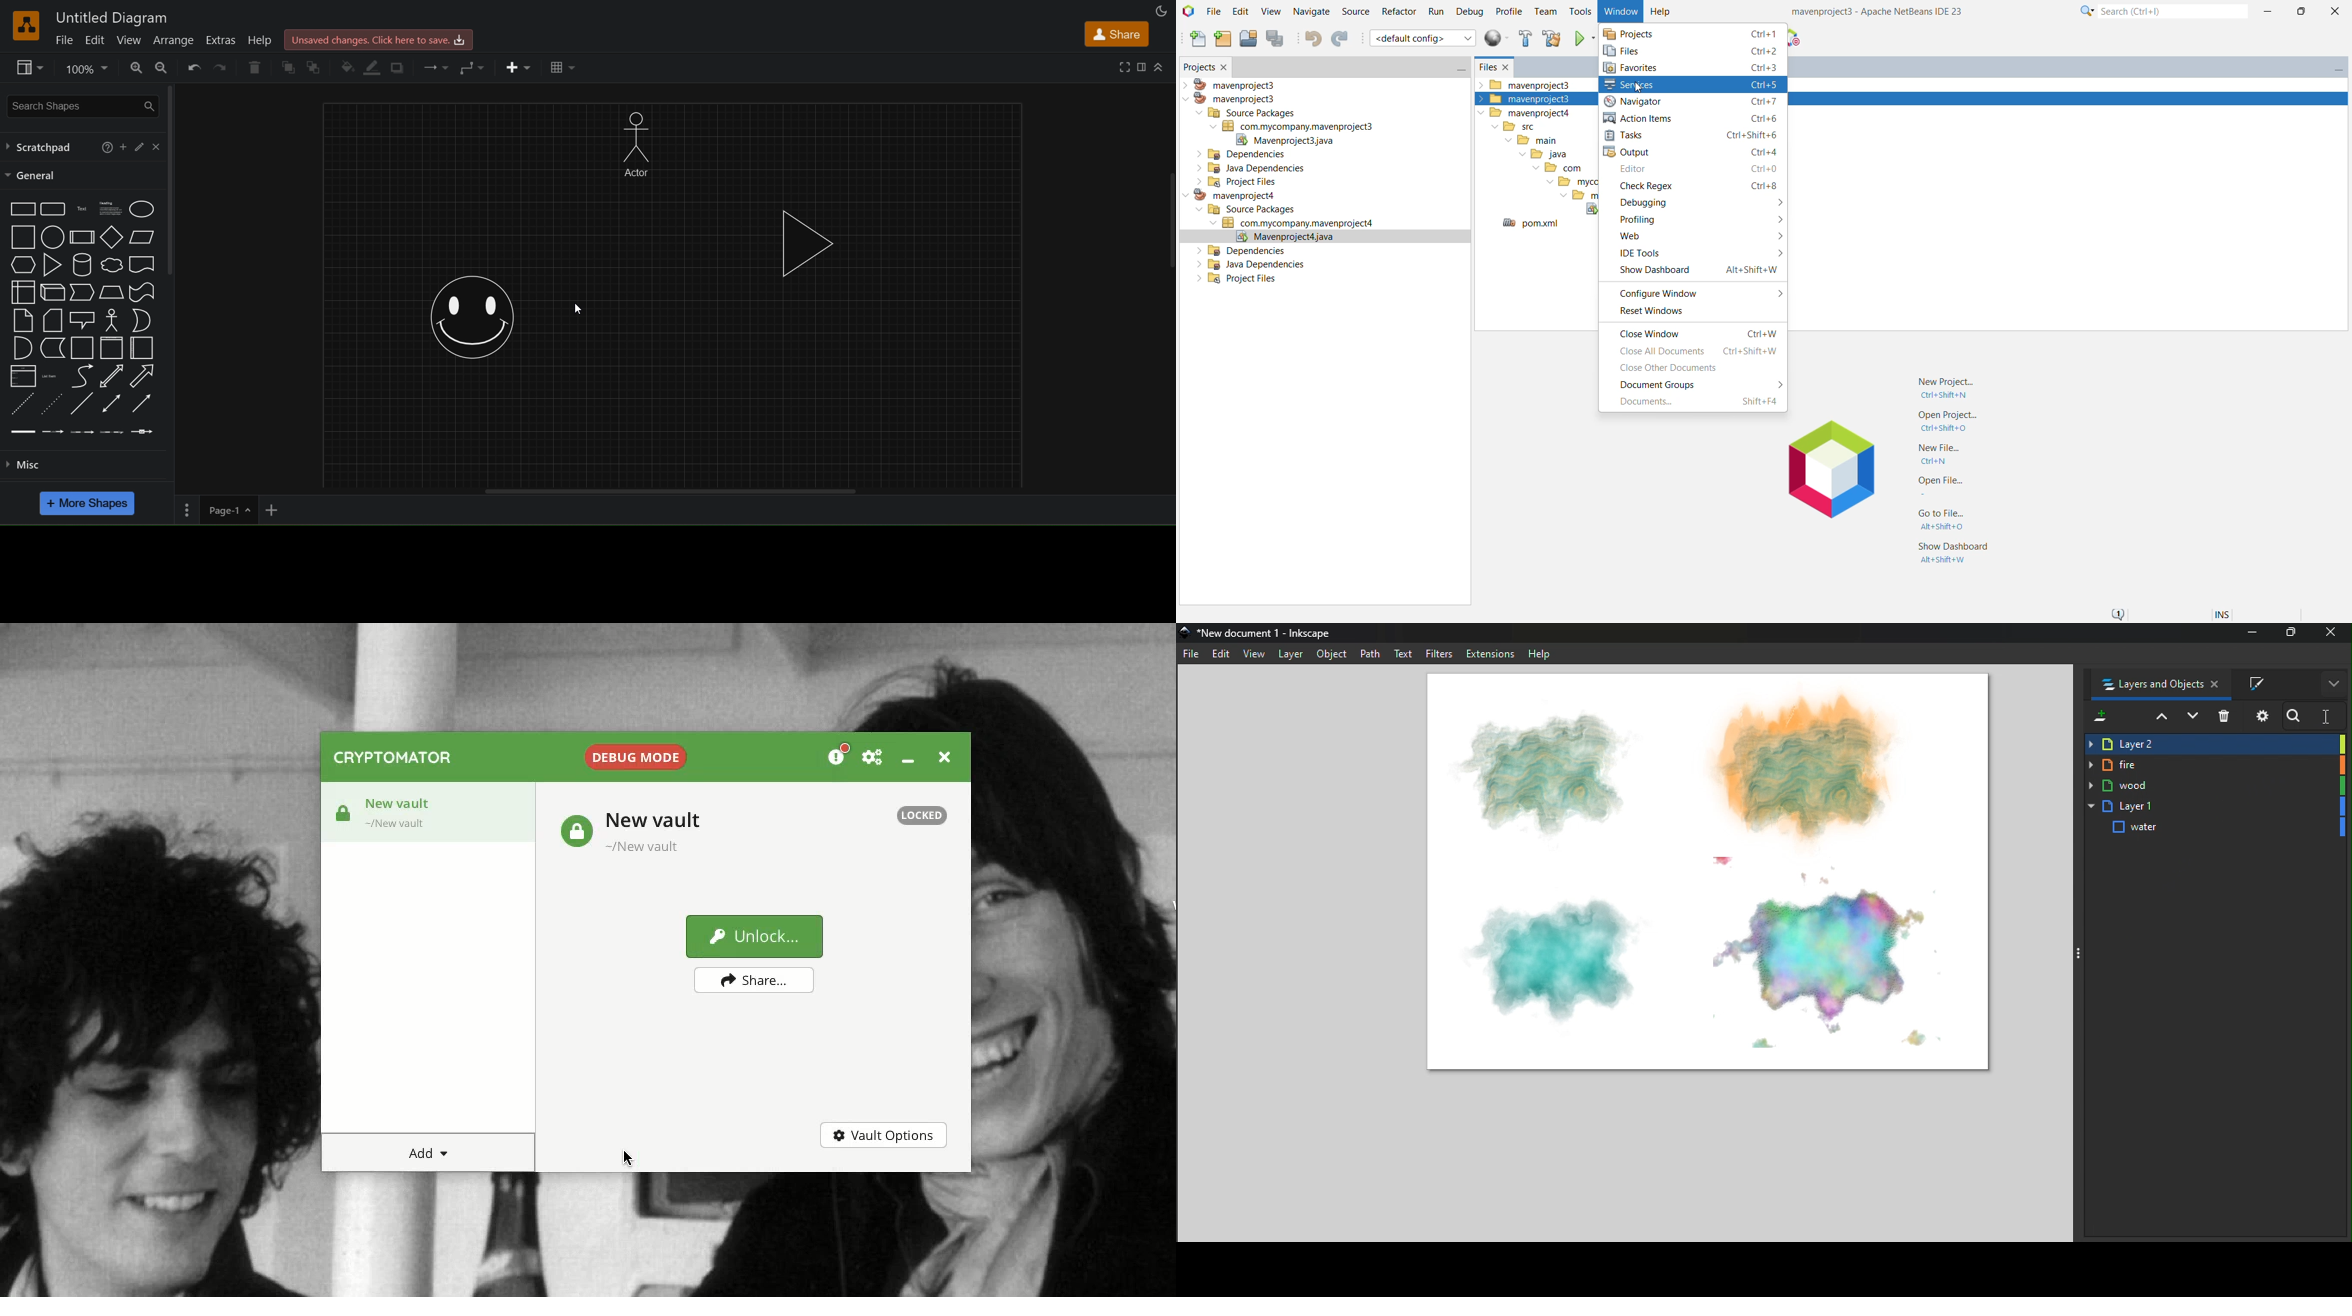  What do you see at coordinates (2334, 683) in the screenshot?
I see `More options` at bounding box center [2334, 683].